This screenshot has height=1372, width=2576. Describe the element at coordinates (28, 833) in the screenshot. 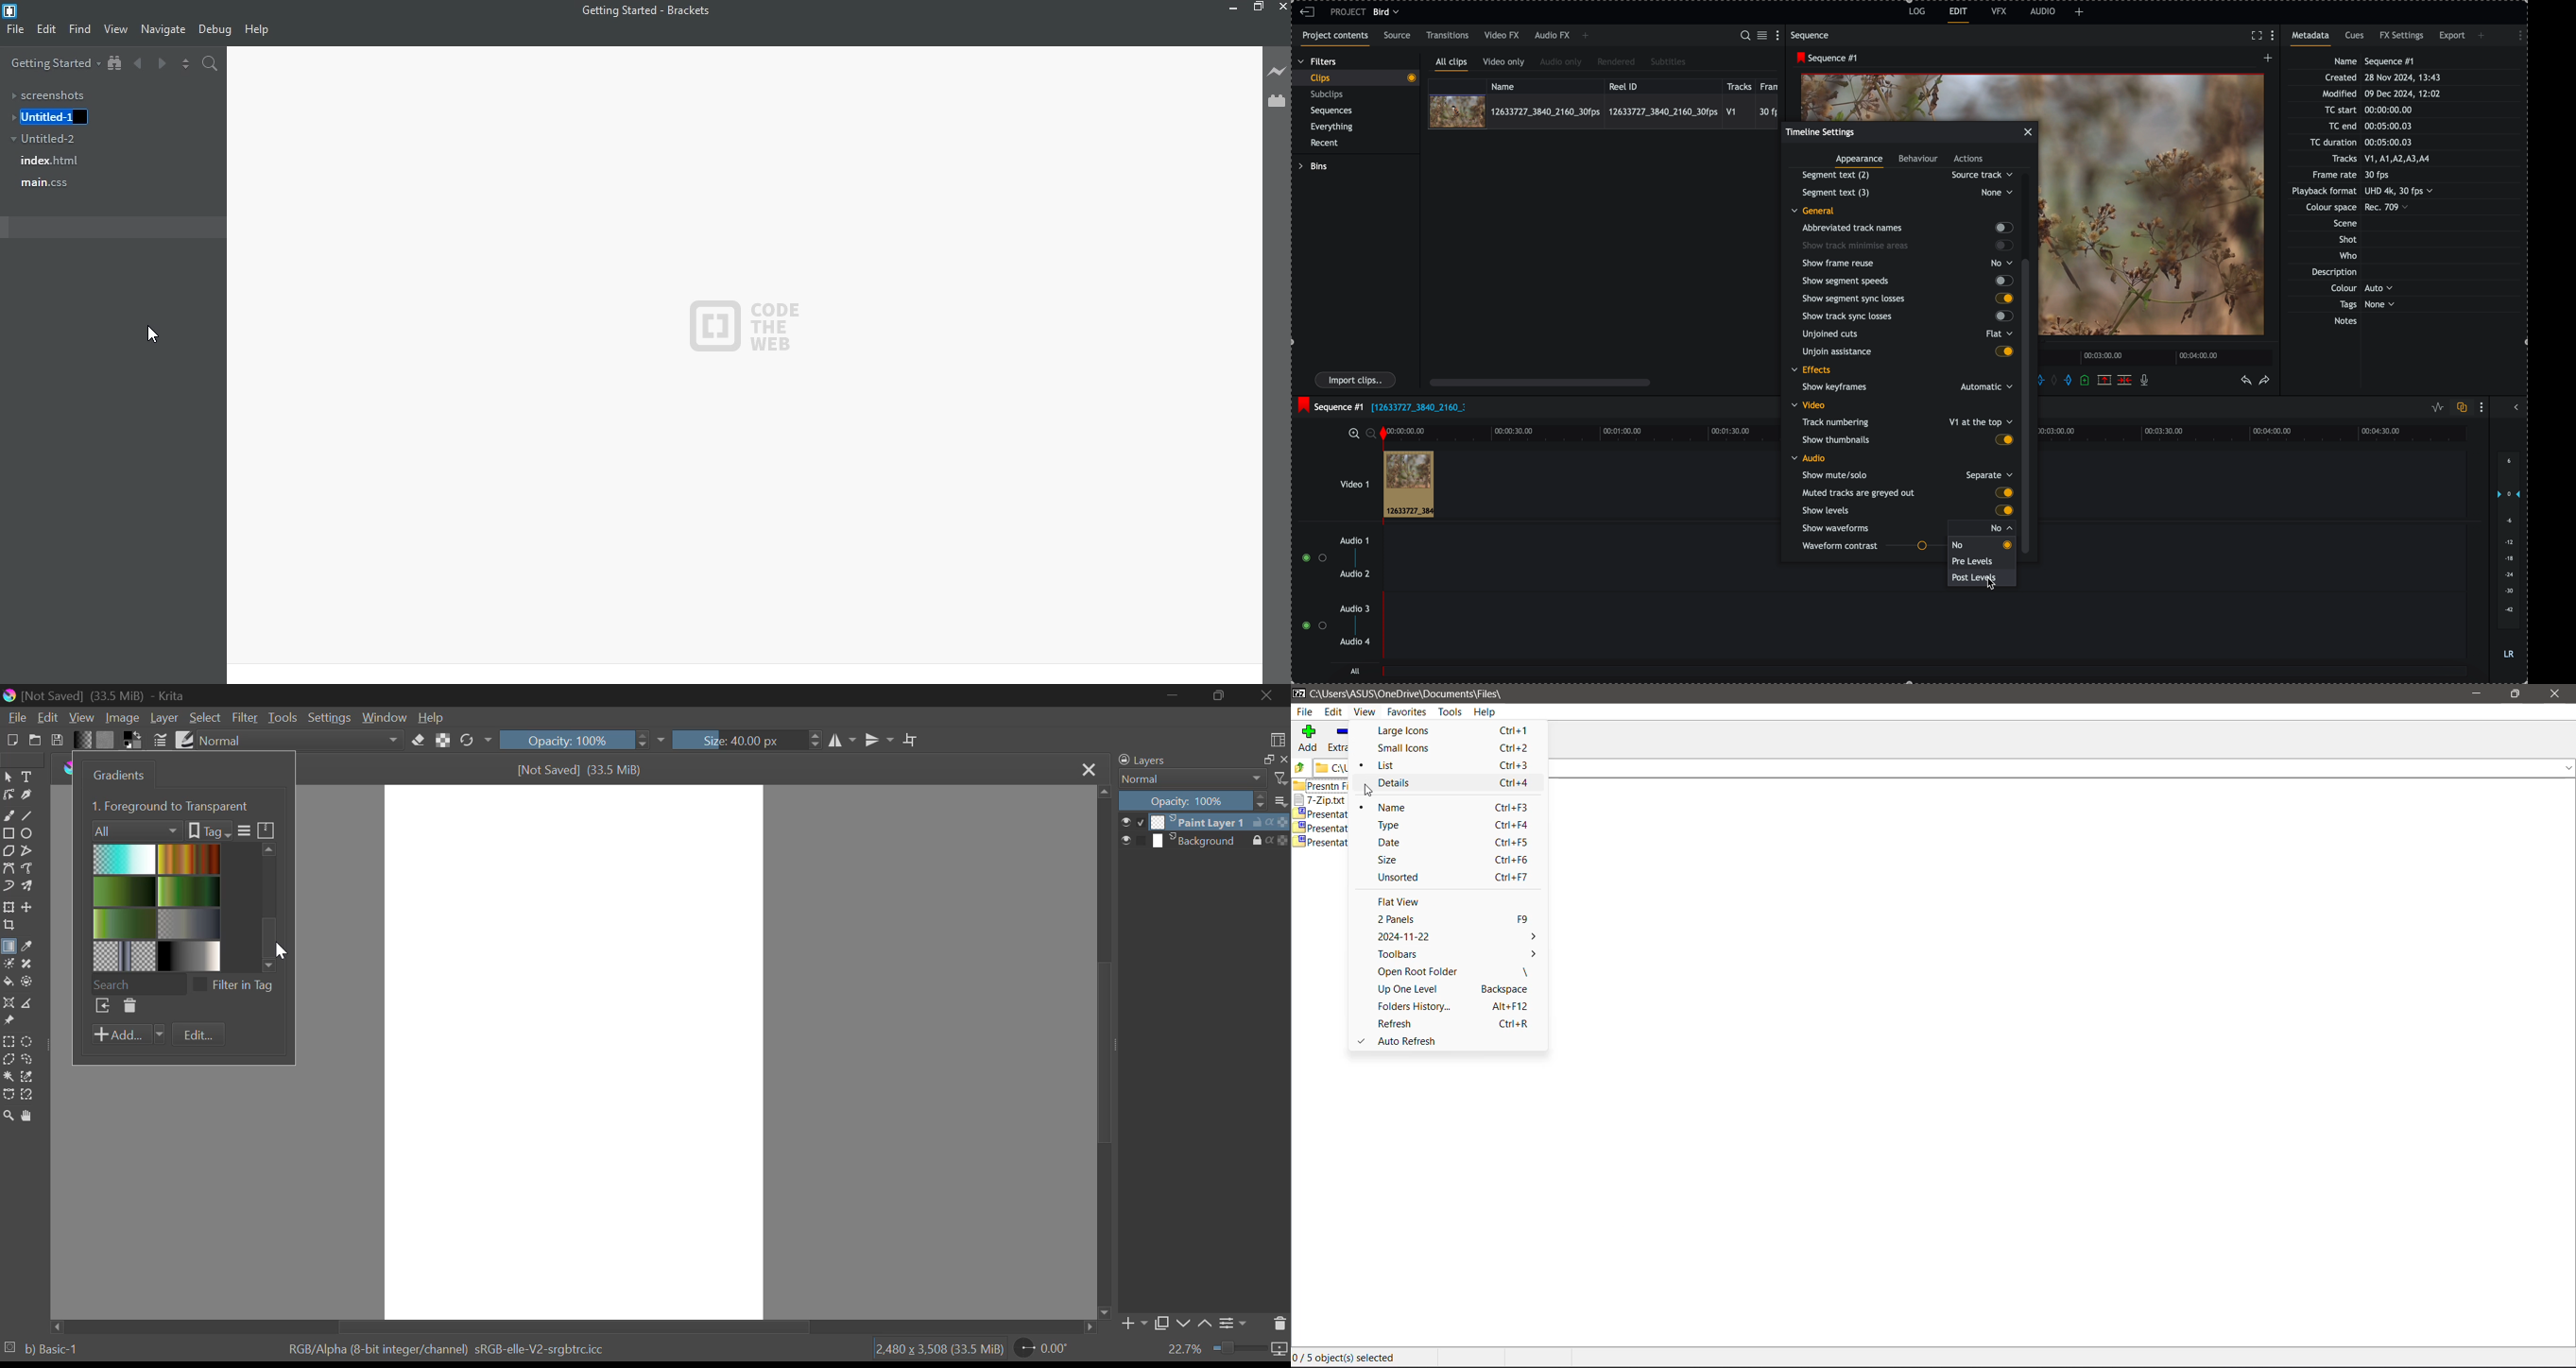

I see `Ellipses` at that location.